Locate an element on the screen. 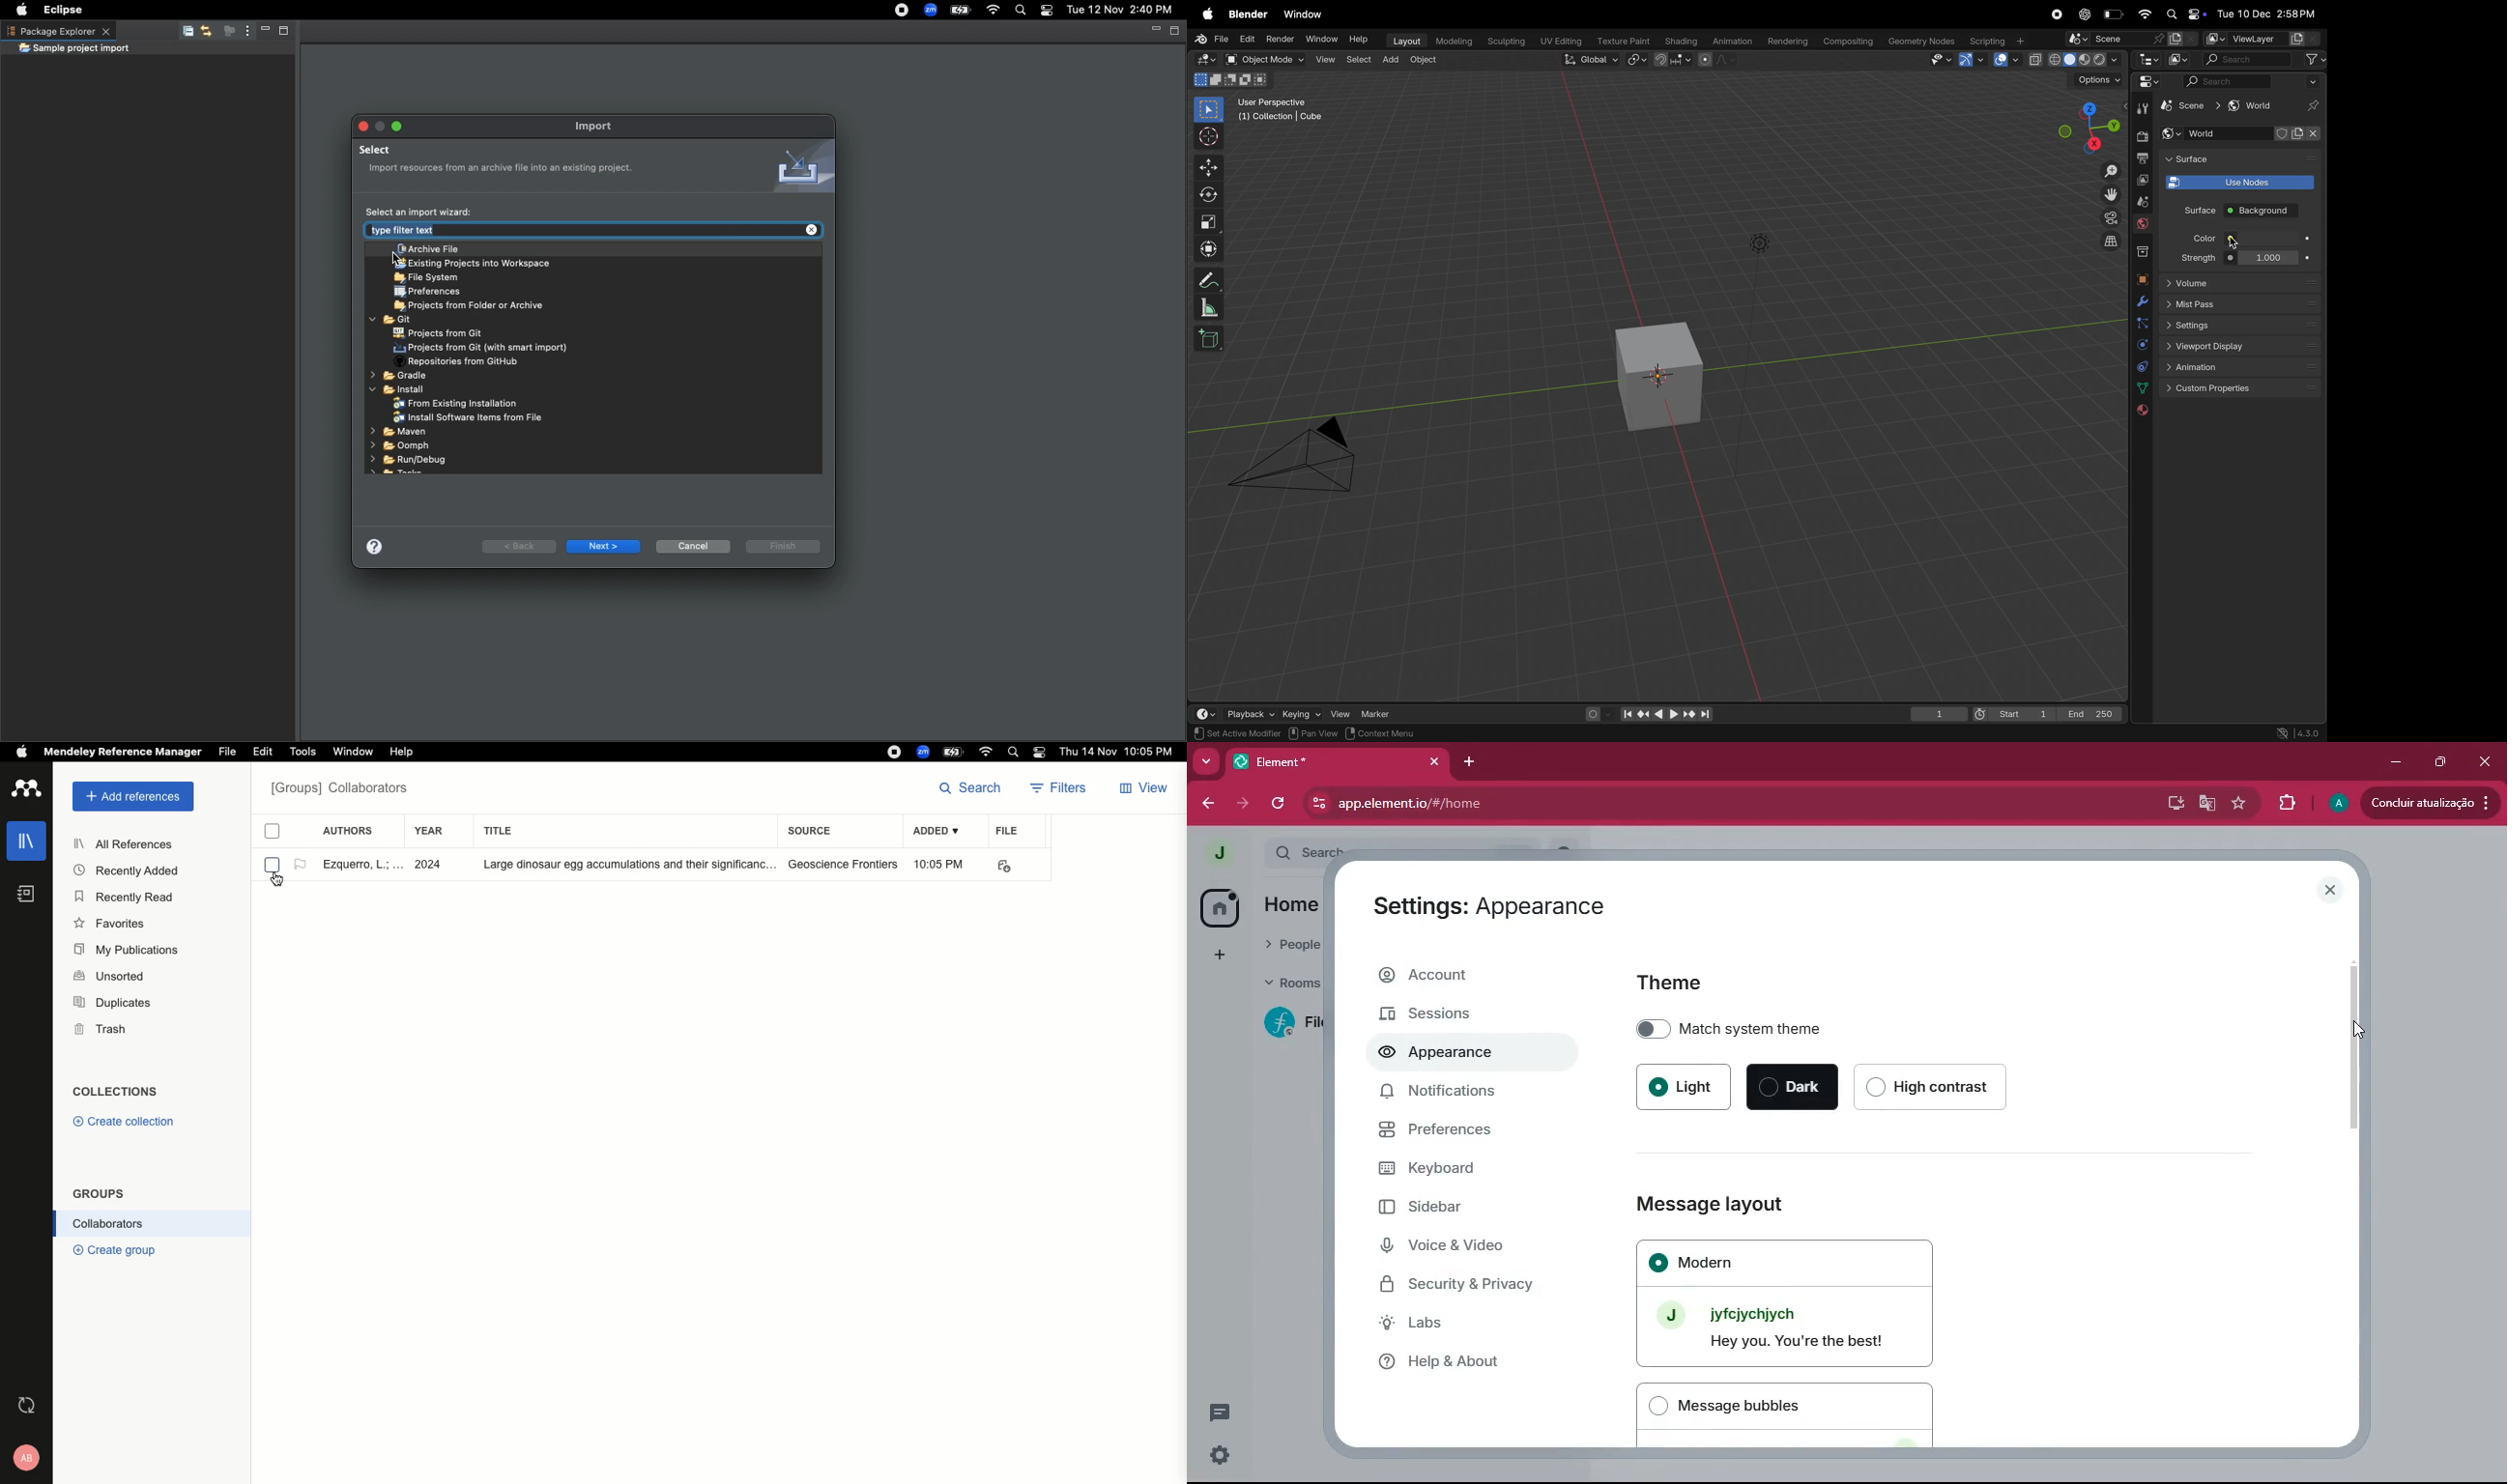 This screenshot has height=1484, width=2520. Source is located at coordinates (815, 830).